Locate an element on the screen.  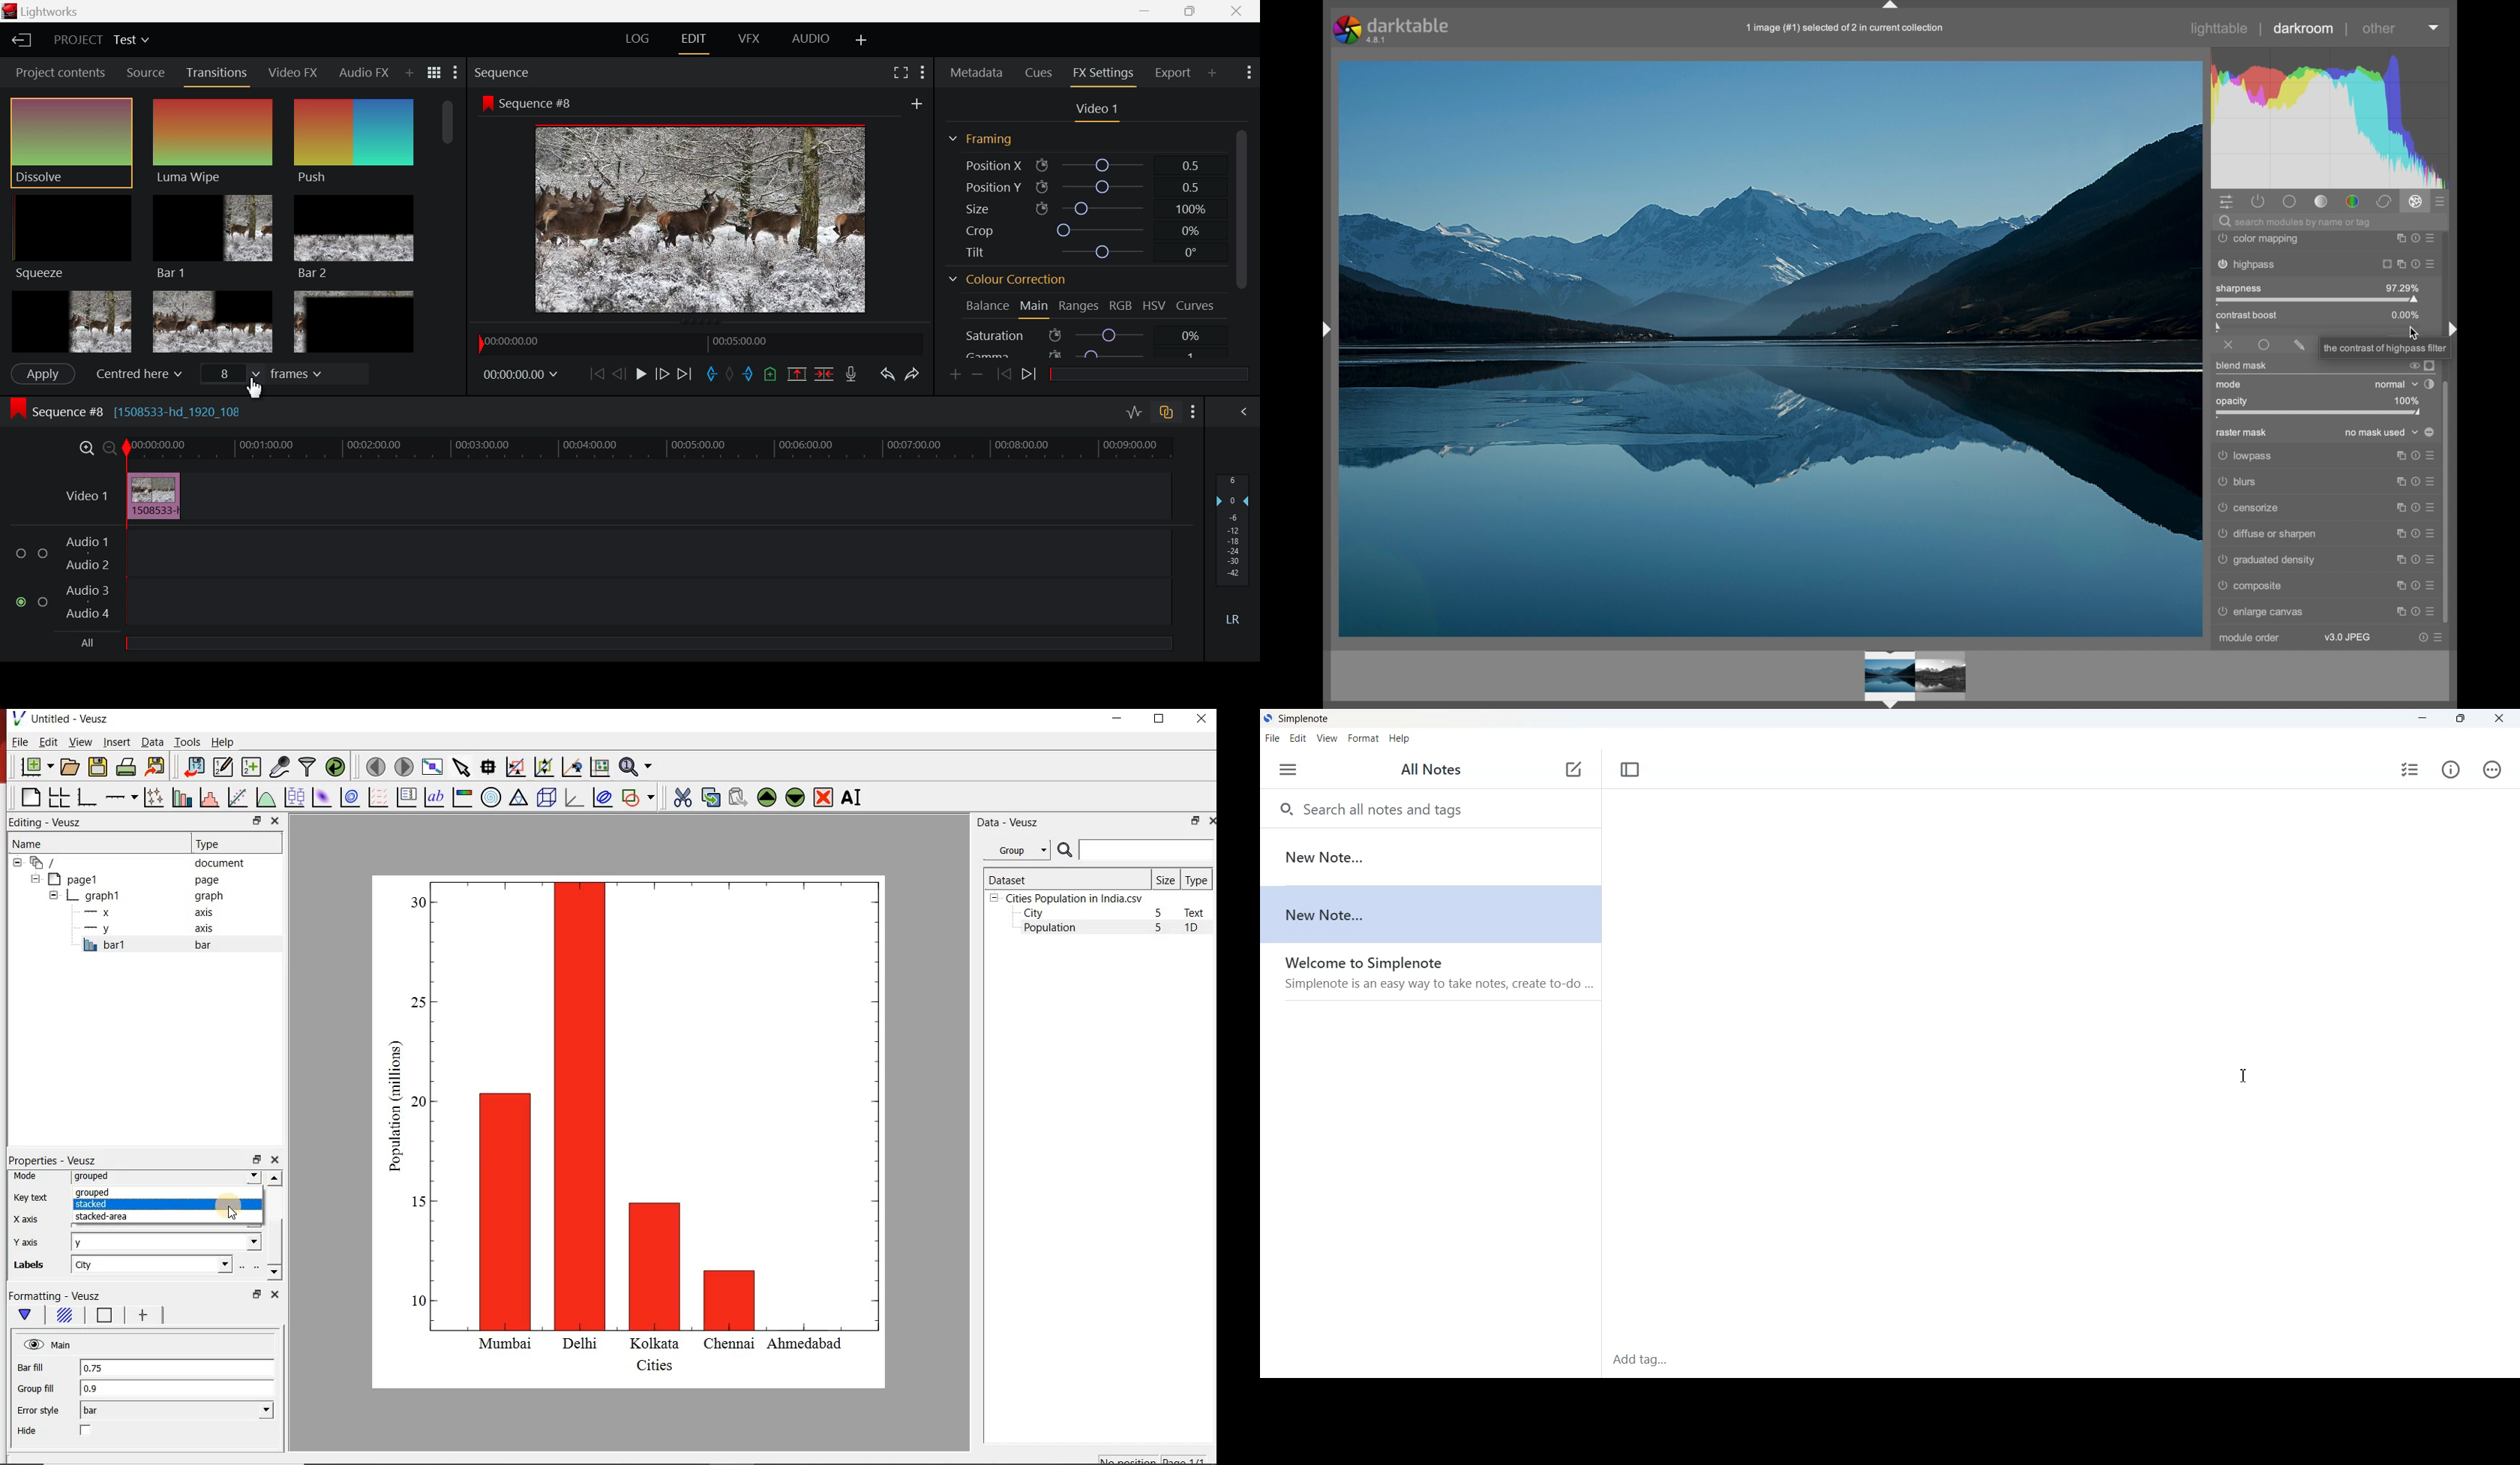
Cursor on Frames Input is located at coordinates (281, 375).